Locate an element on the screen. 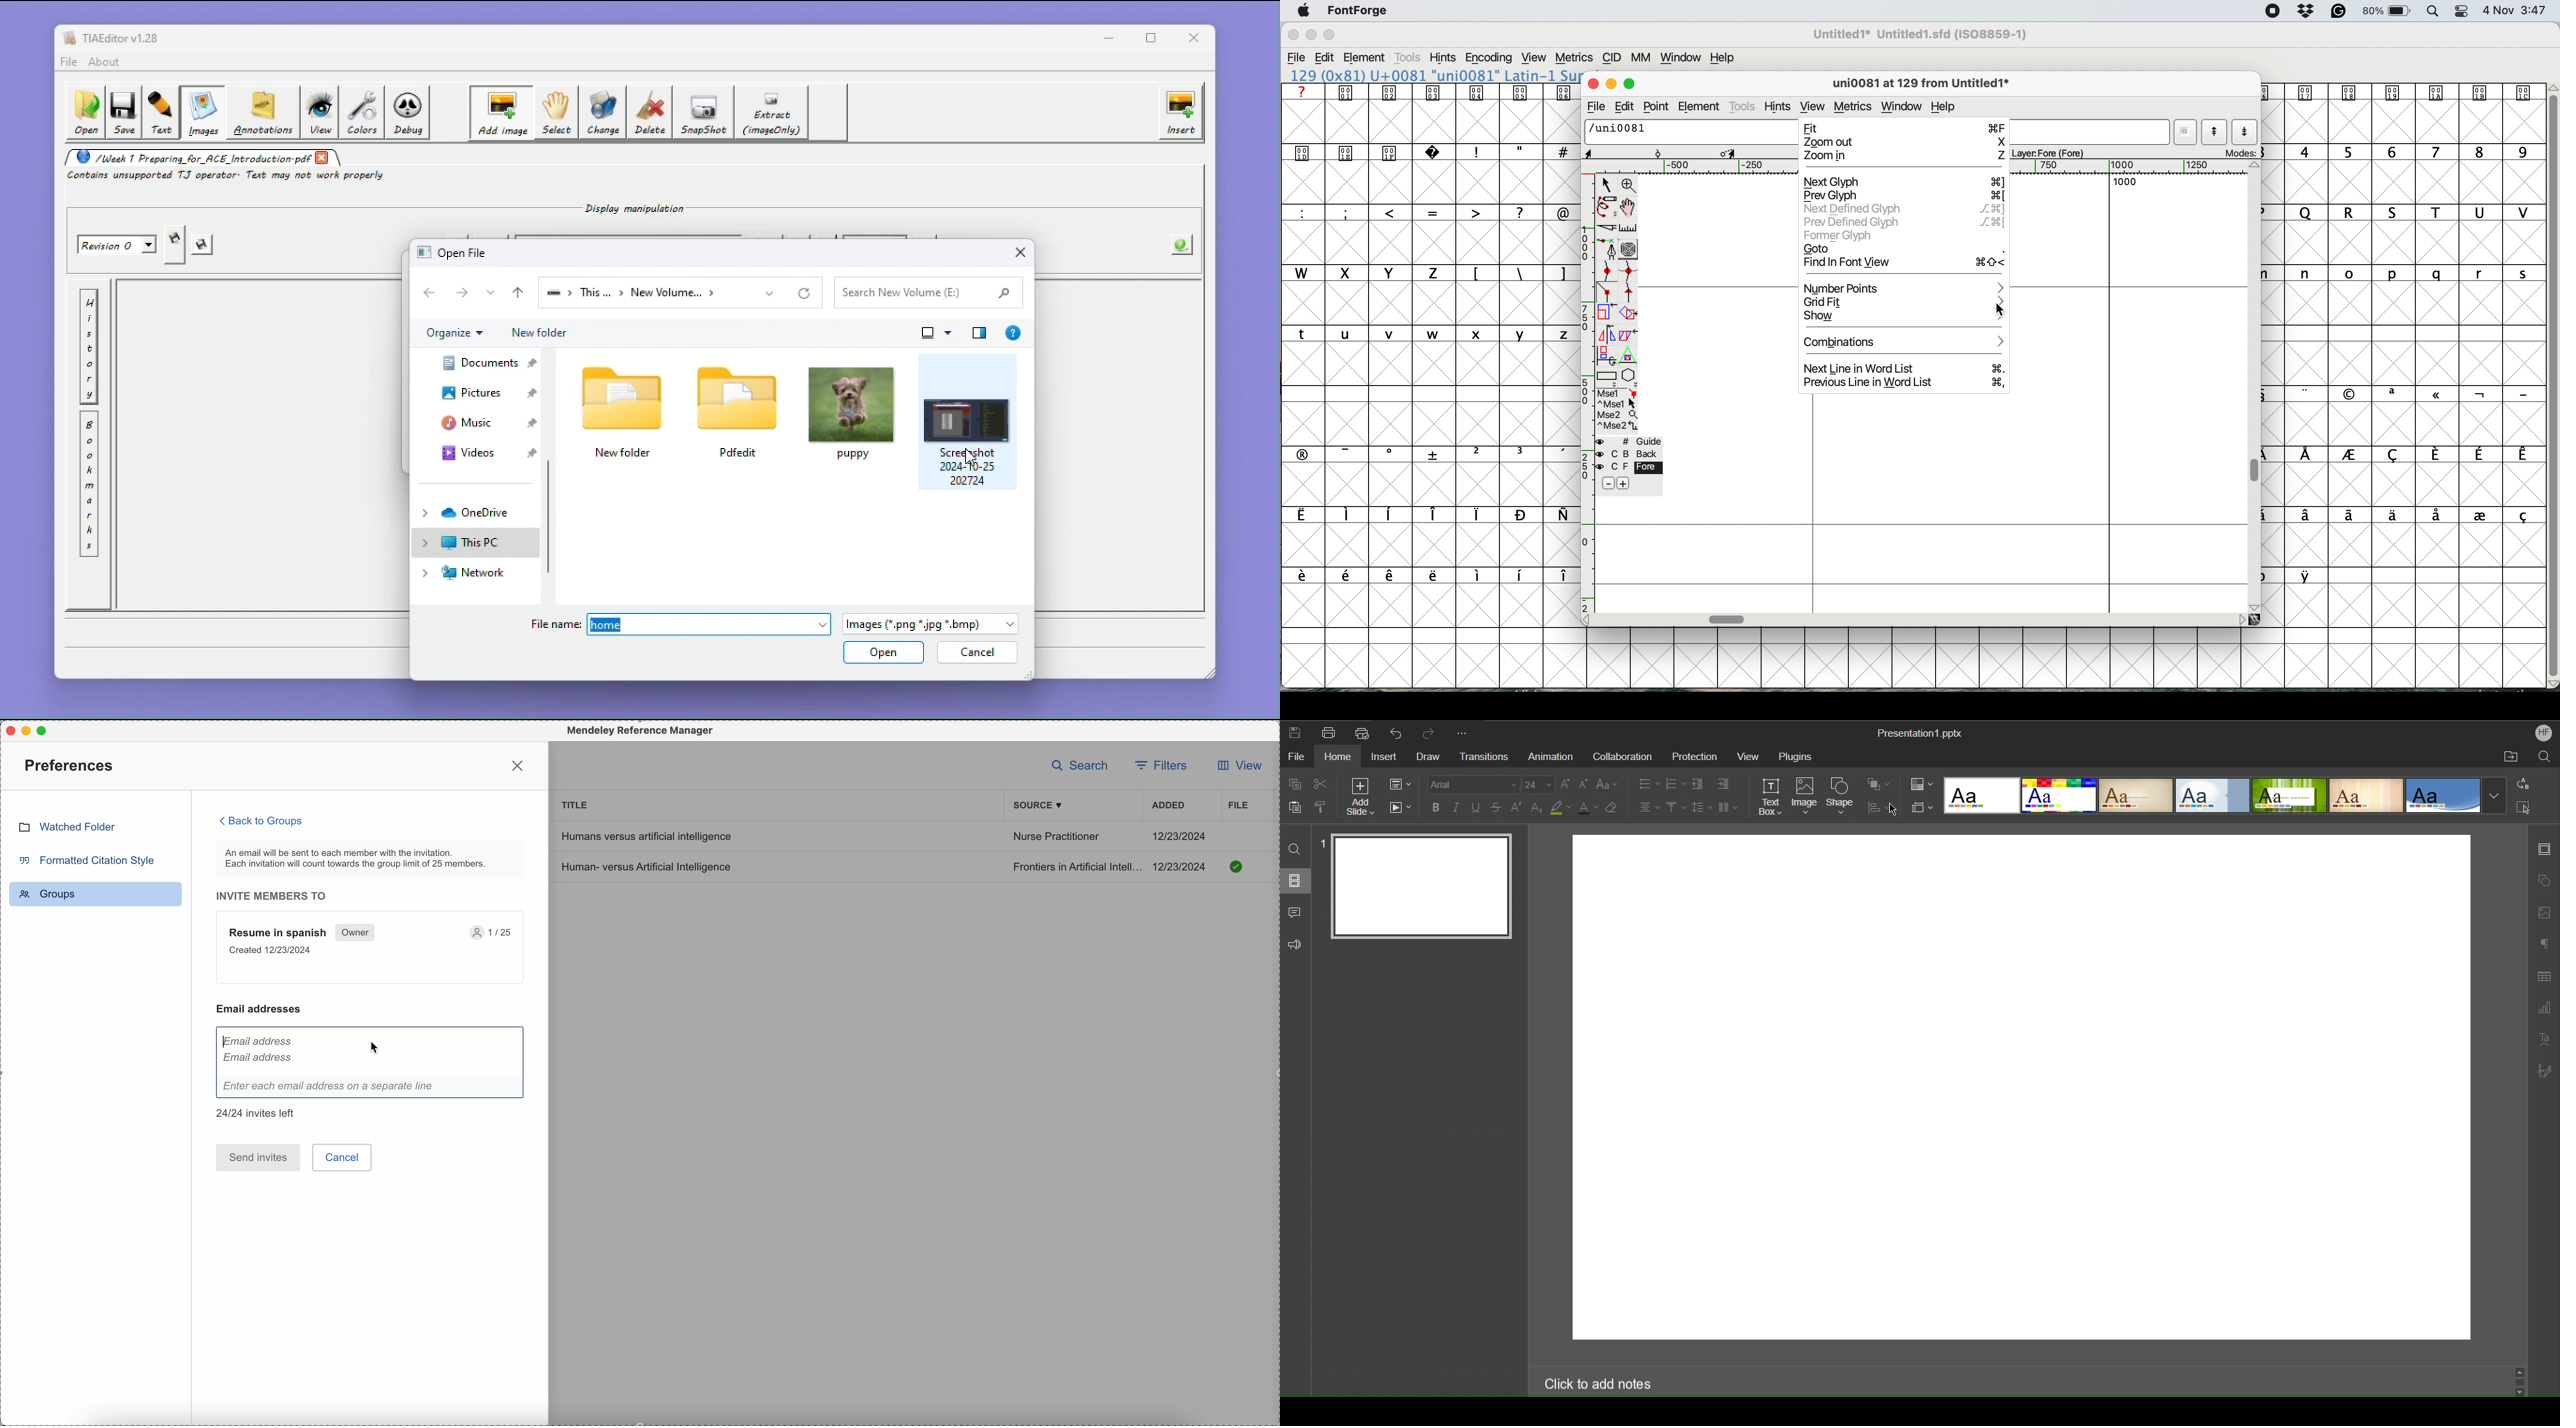  CID is located at coordinates (1612, 59).